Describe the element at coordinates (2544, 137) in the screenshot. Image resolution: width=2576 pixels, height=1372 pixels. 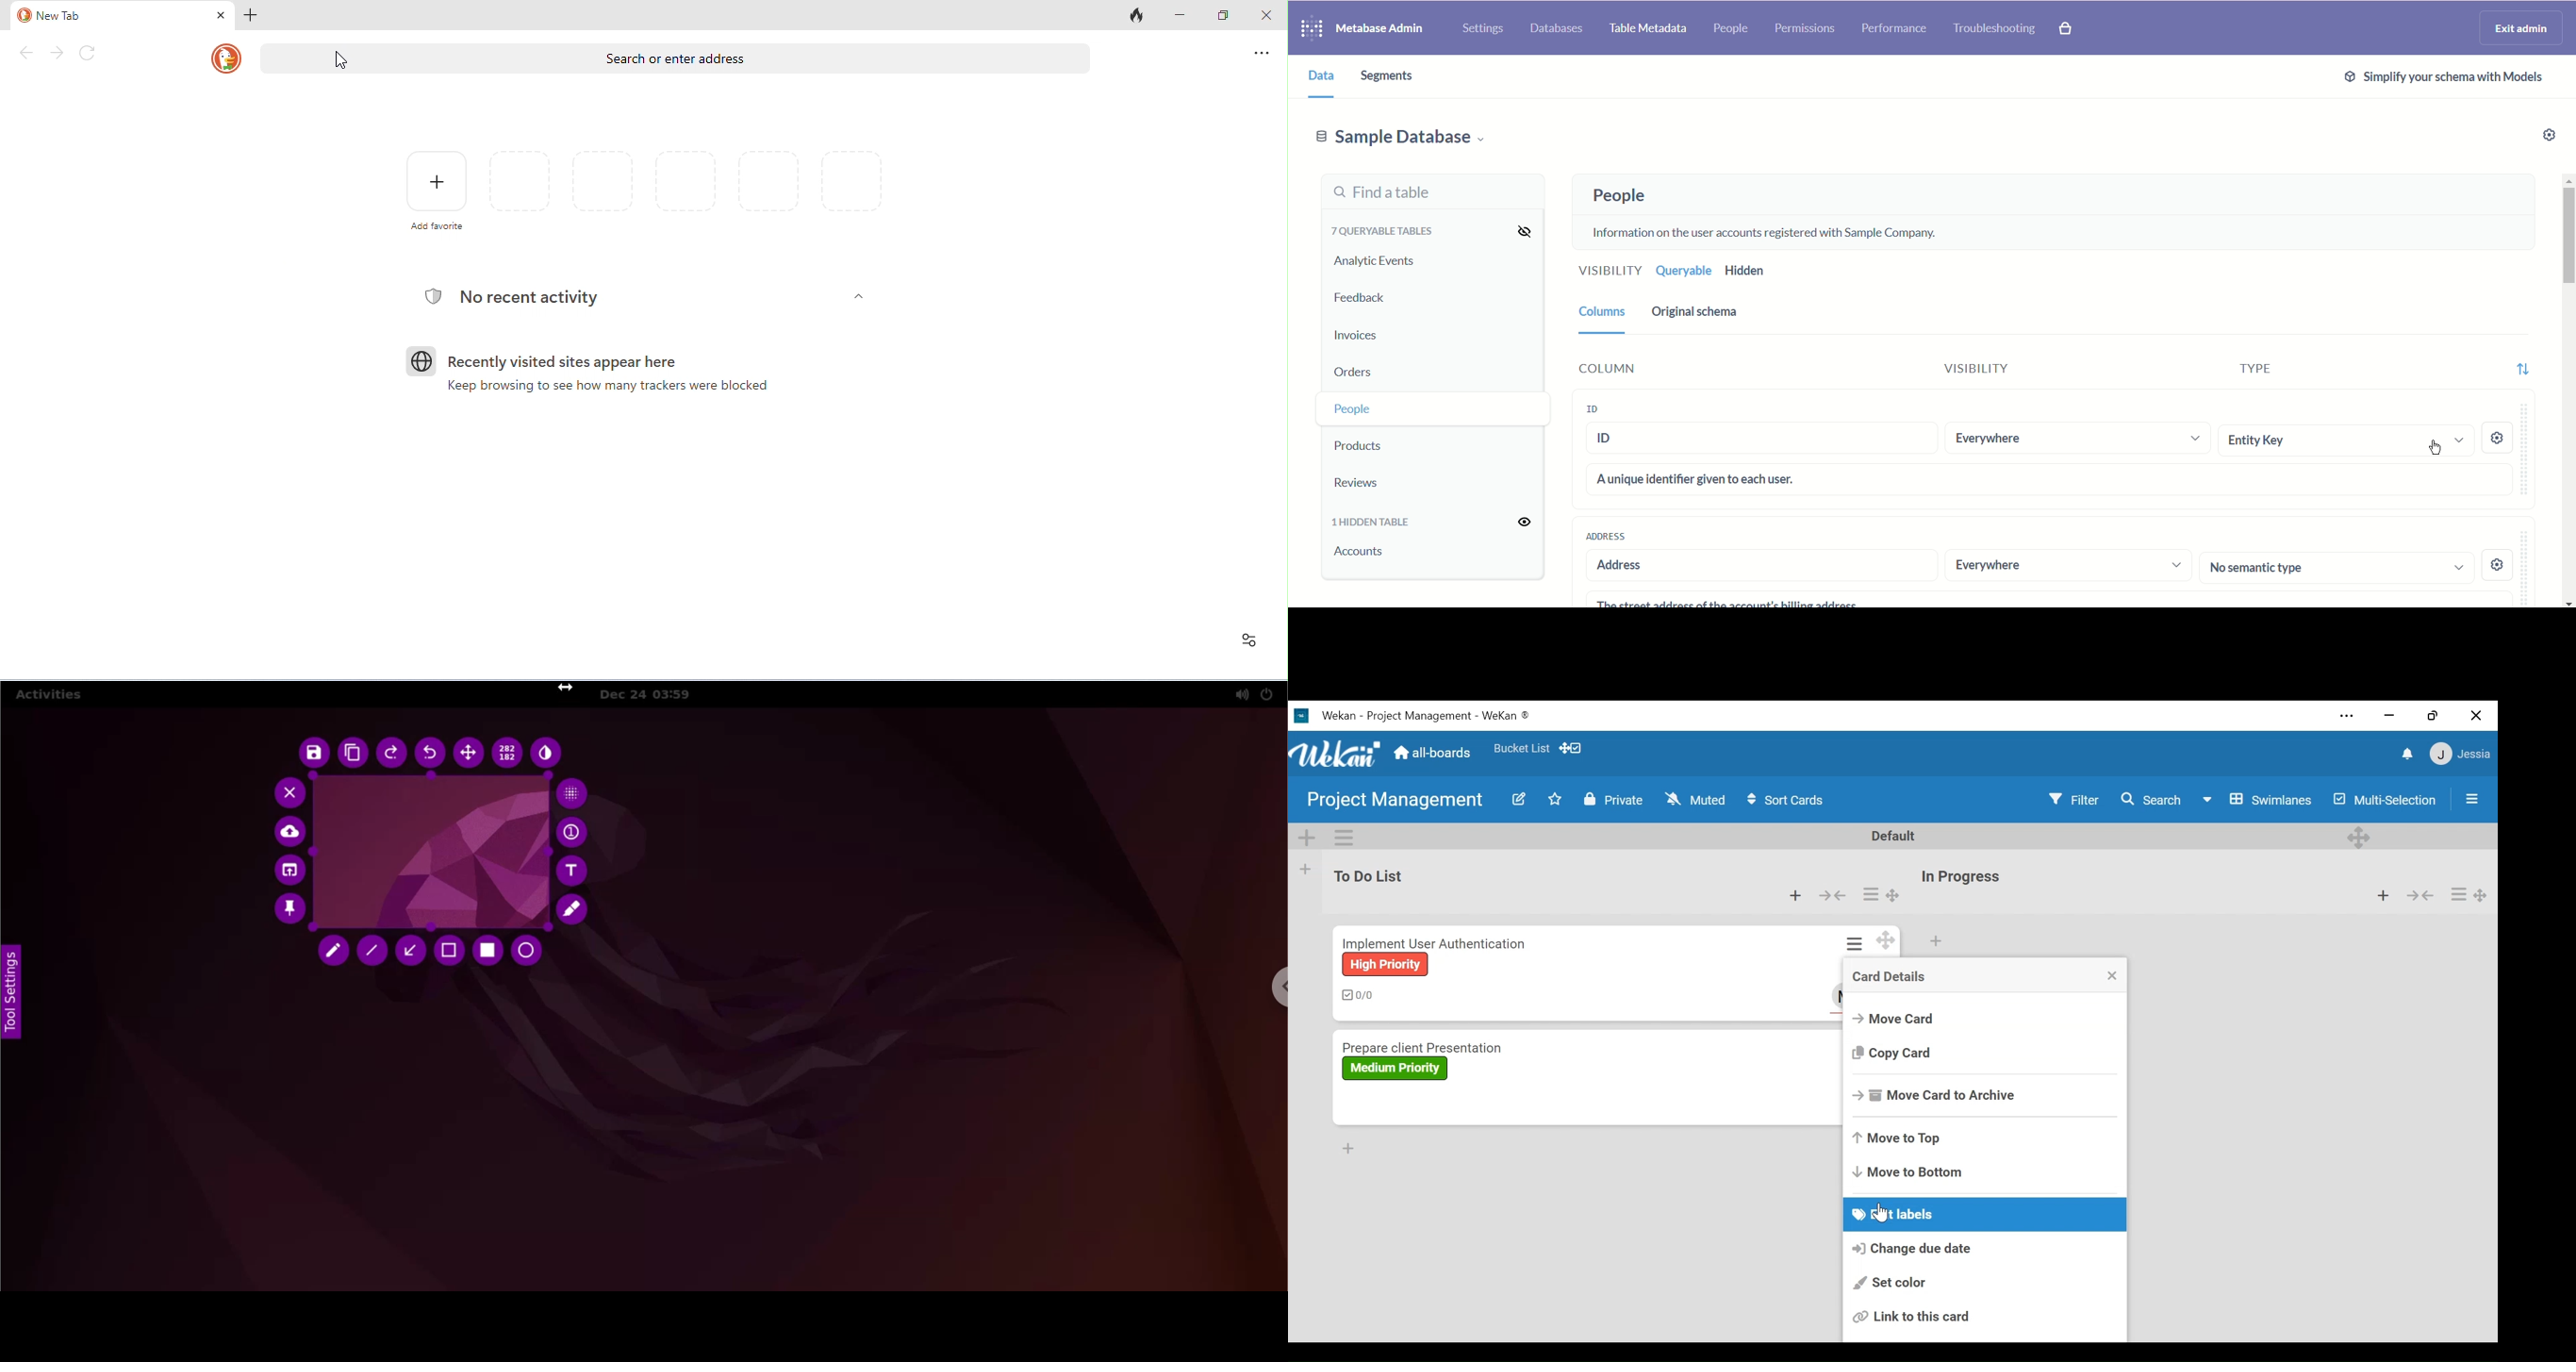
I see `settings` at that location.